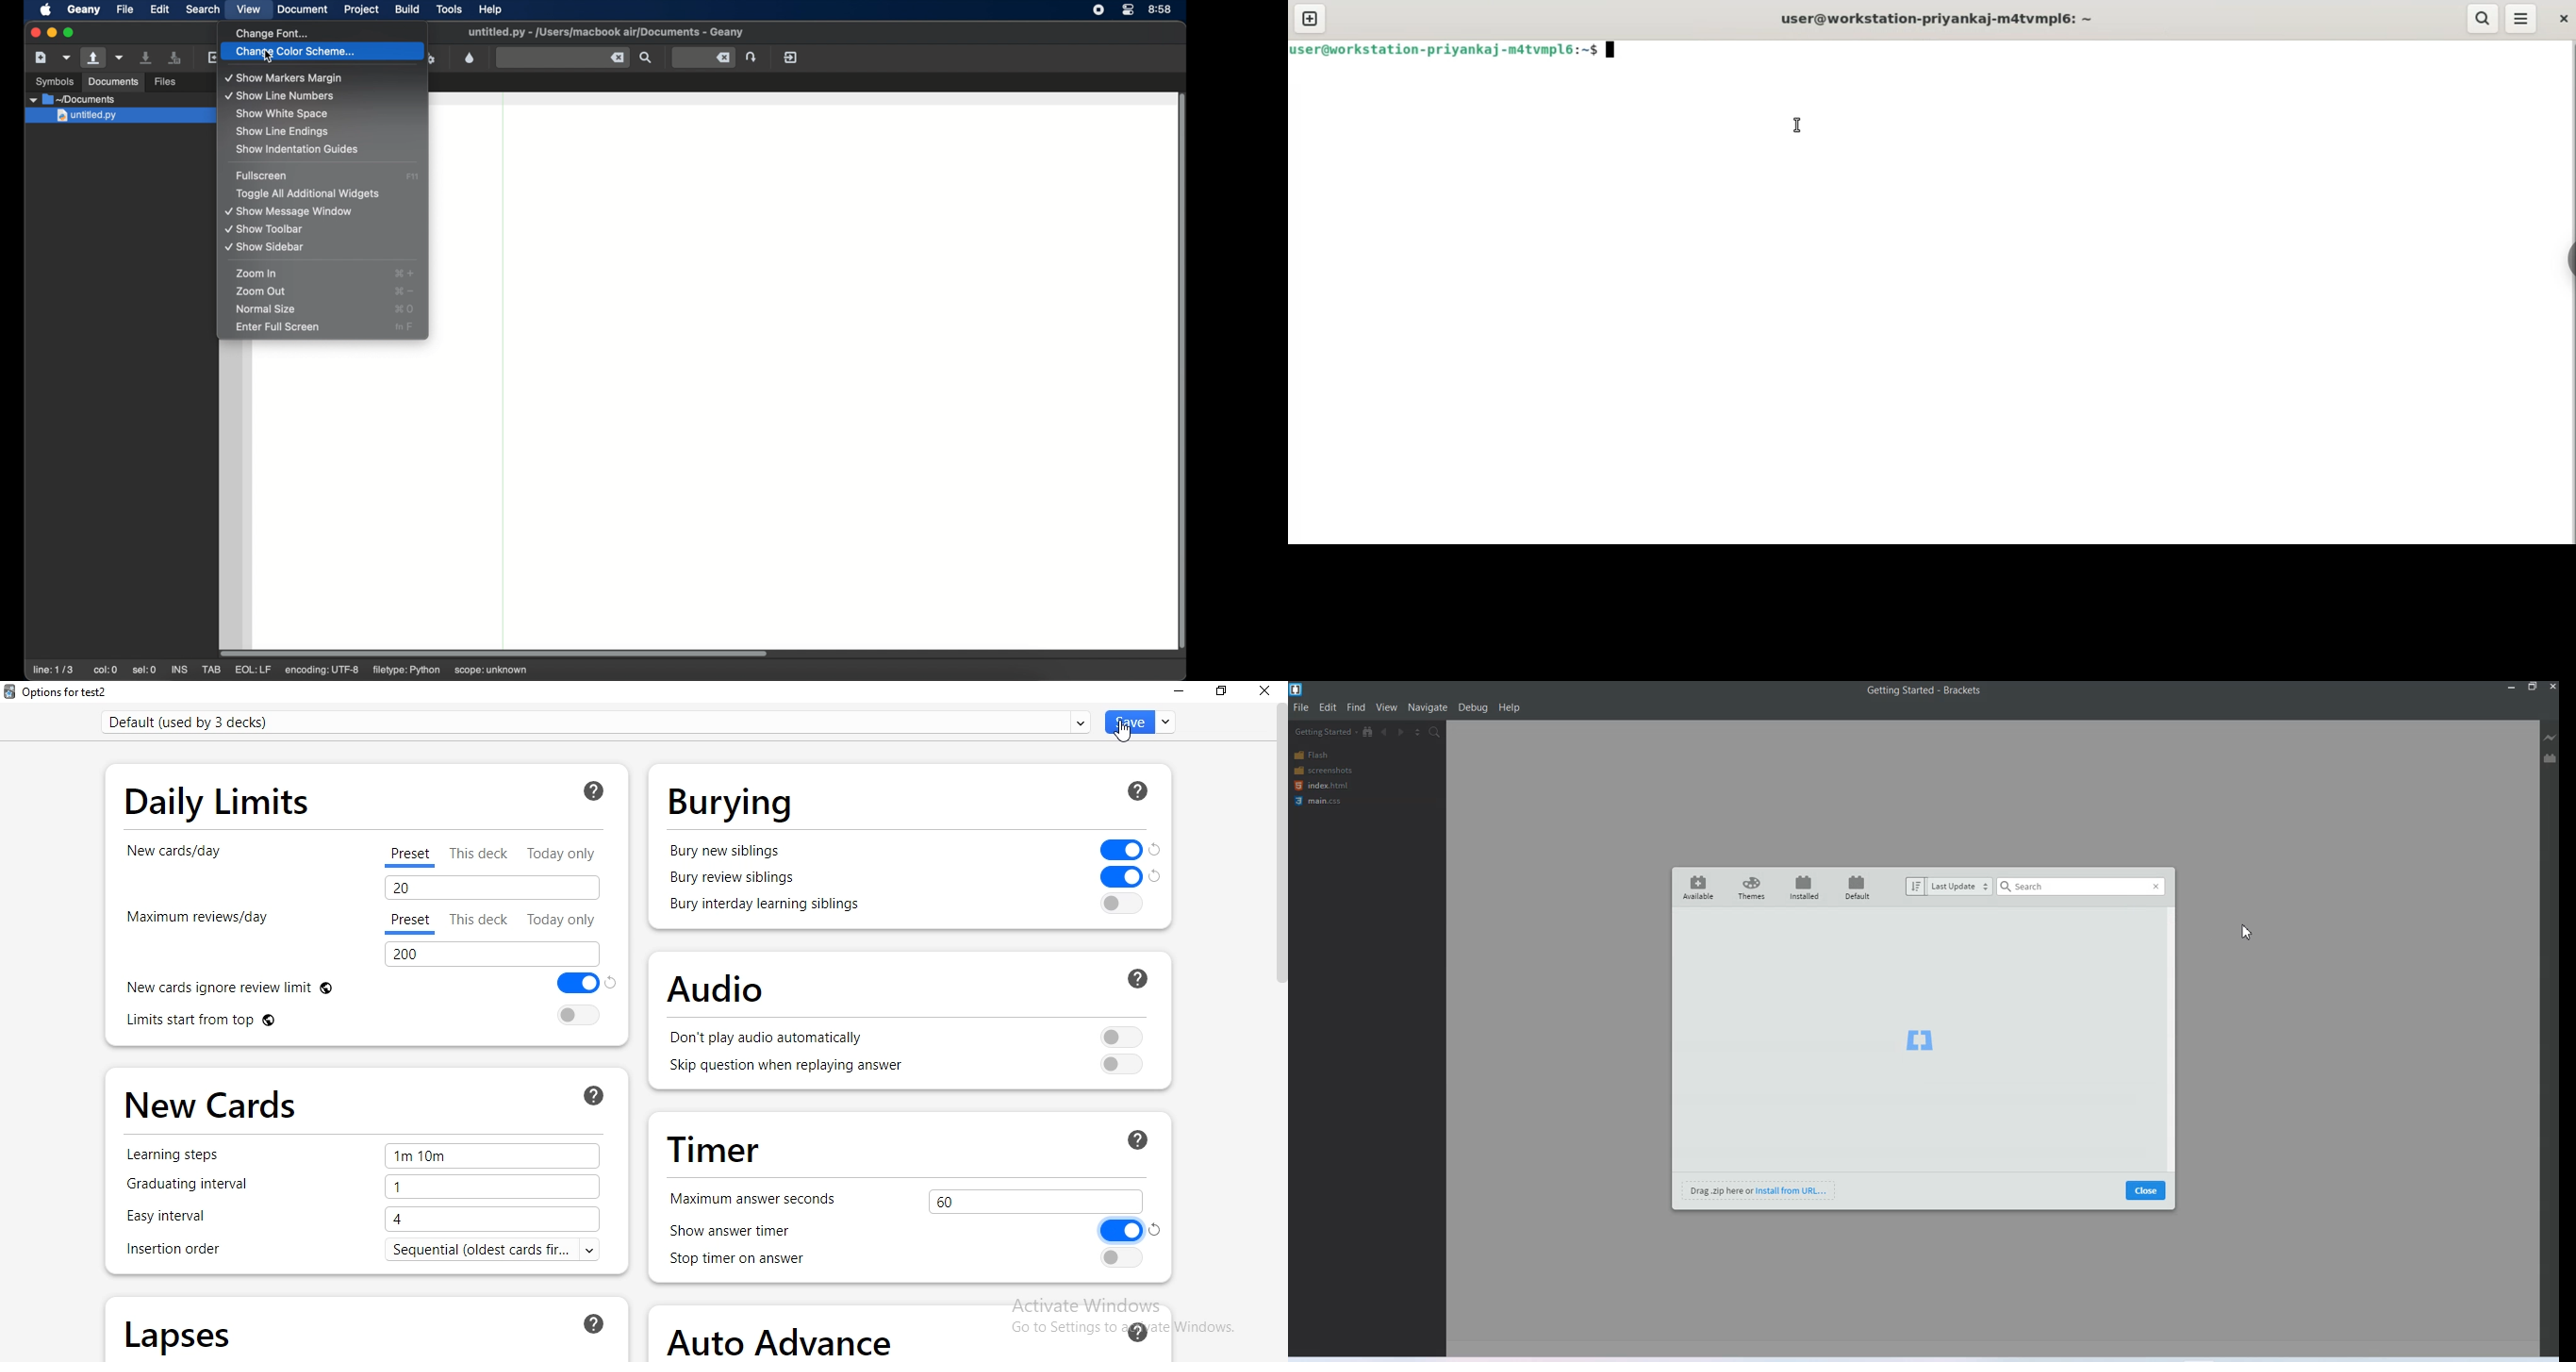 Image resolution: width=2576 pixels, height=1372 pixels. Describe the element at coordinates (605, 32) in the screenshot. I see `file name` at that location.